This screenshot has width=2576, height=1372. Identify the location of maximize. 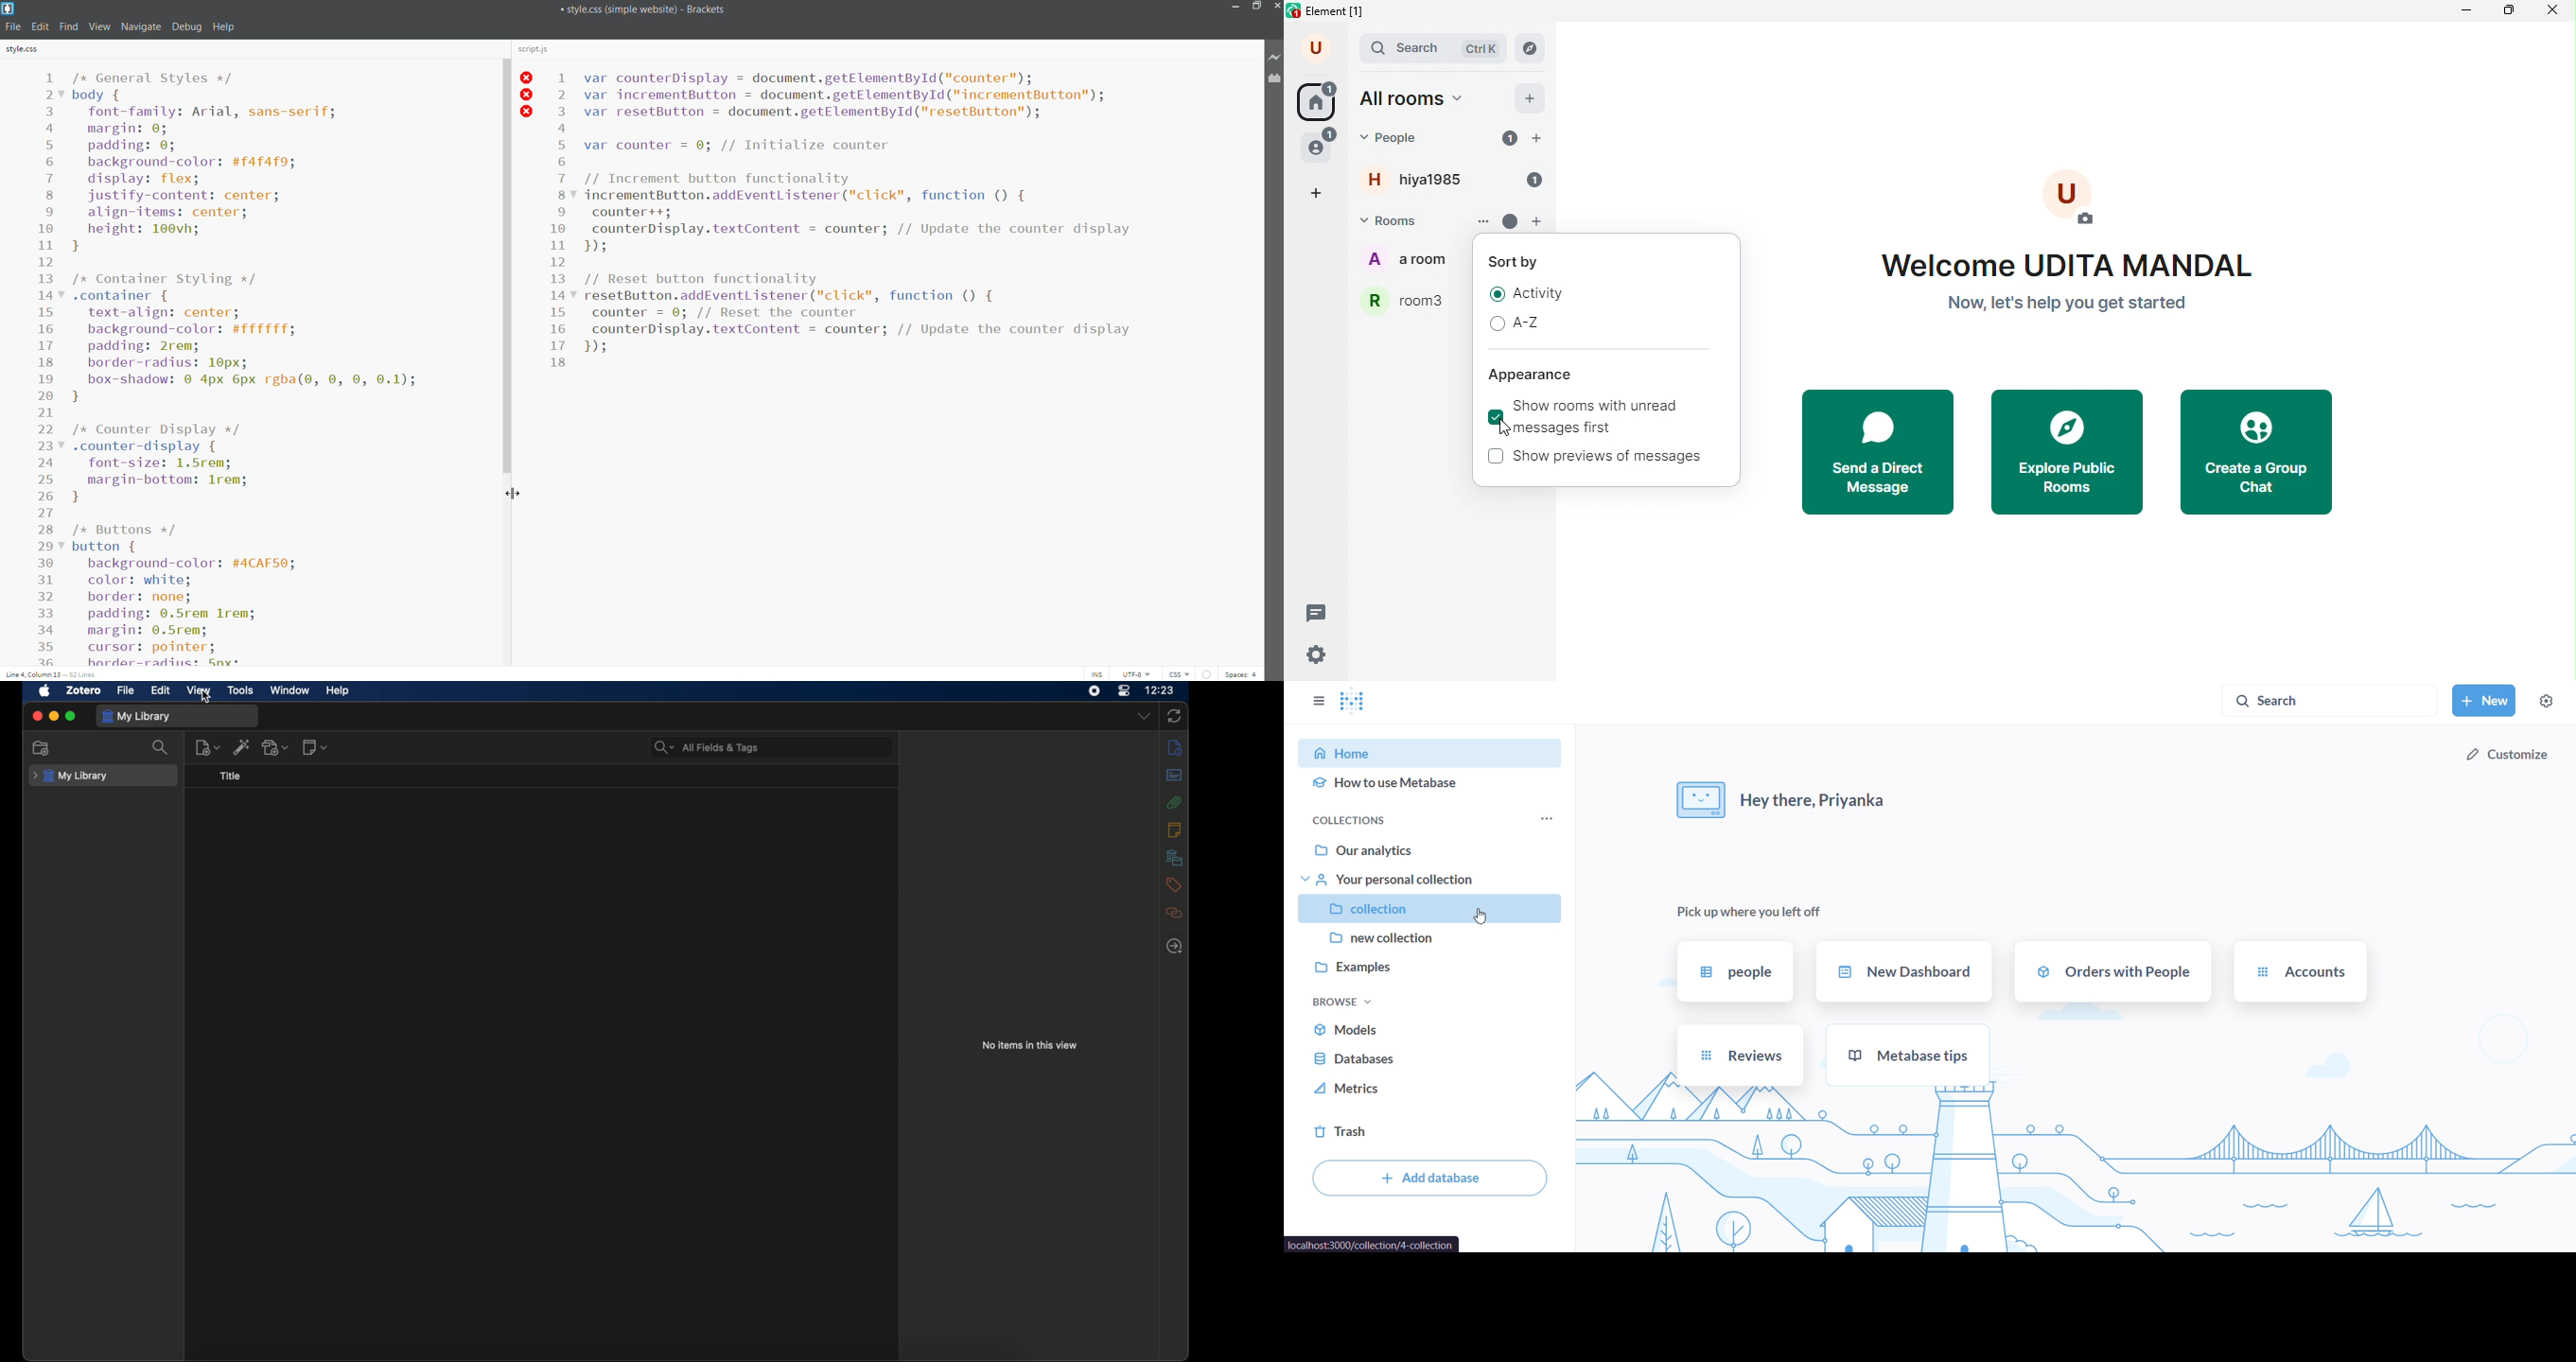
(2510, 13).